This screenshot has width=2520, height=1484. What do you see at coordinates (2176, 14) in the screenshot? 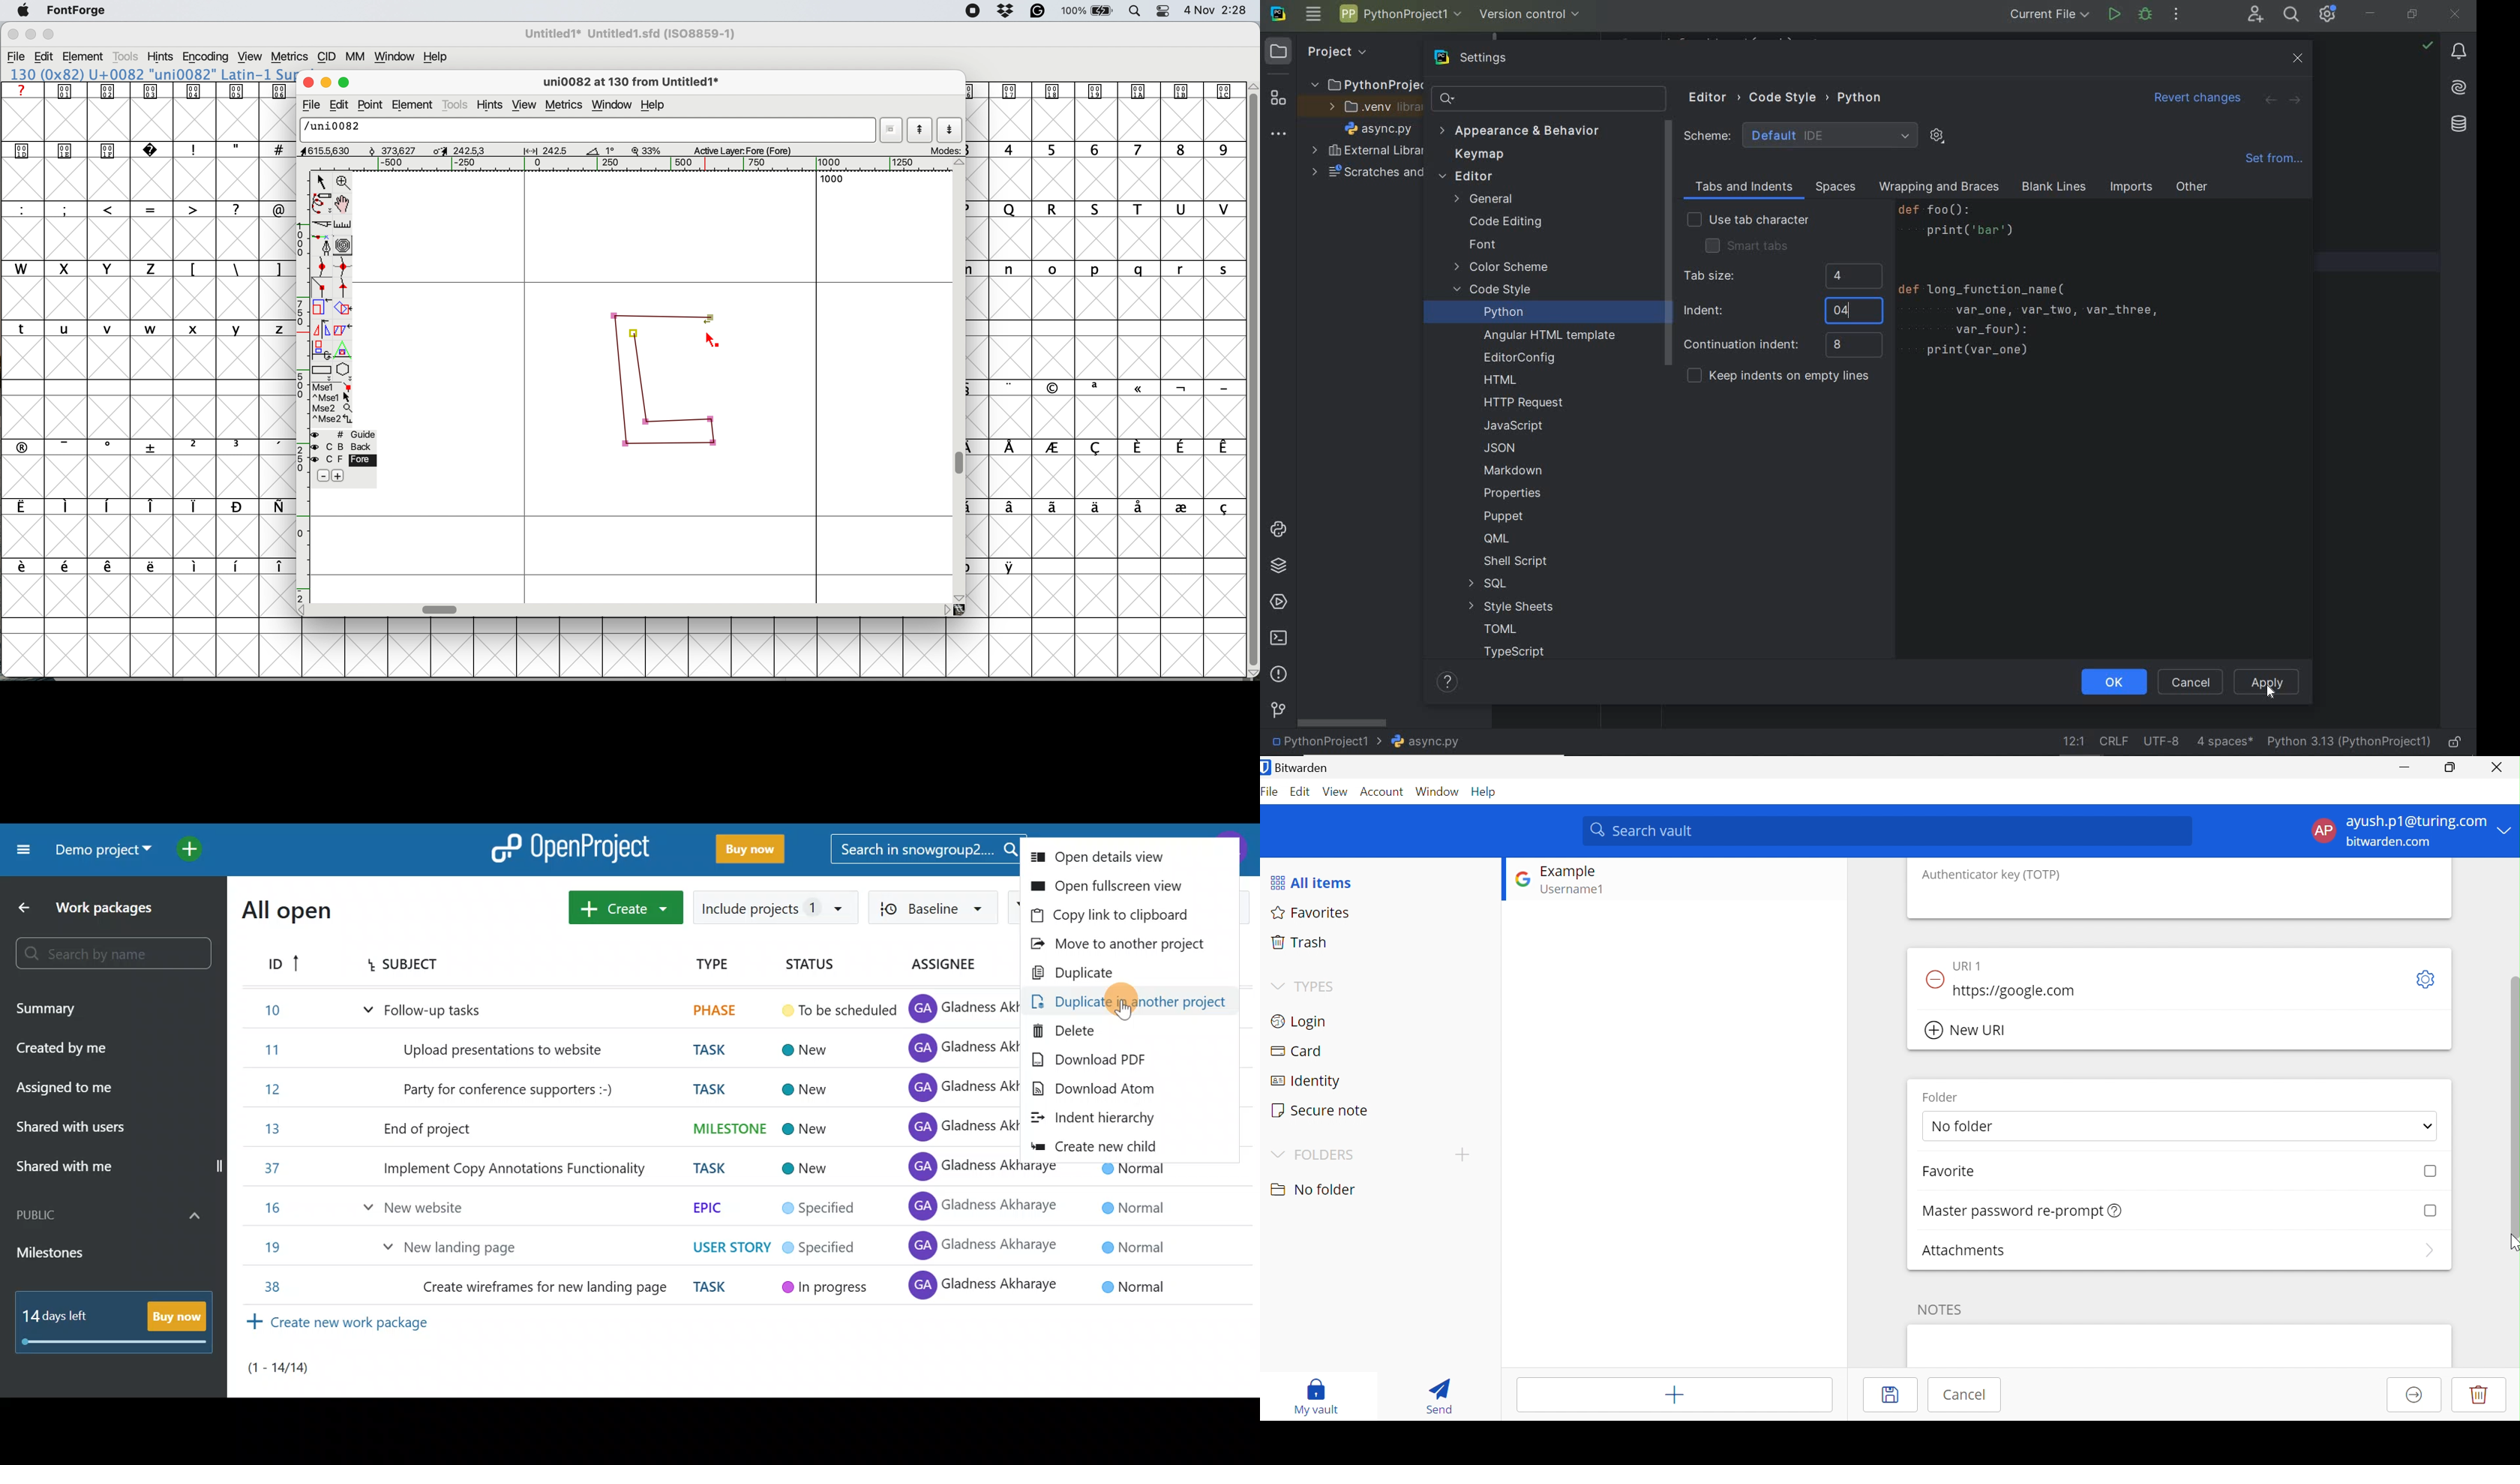
I see `more actions` at bounding box center [2176, 14].